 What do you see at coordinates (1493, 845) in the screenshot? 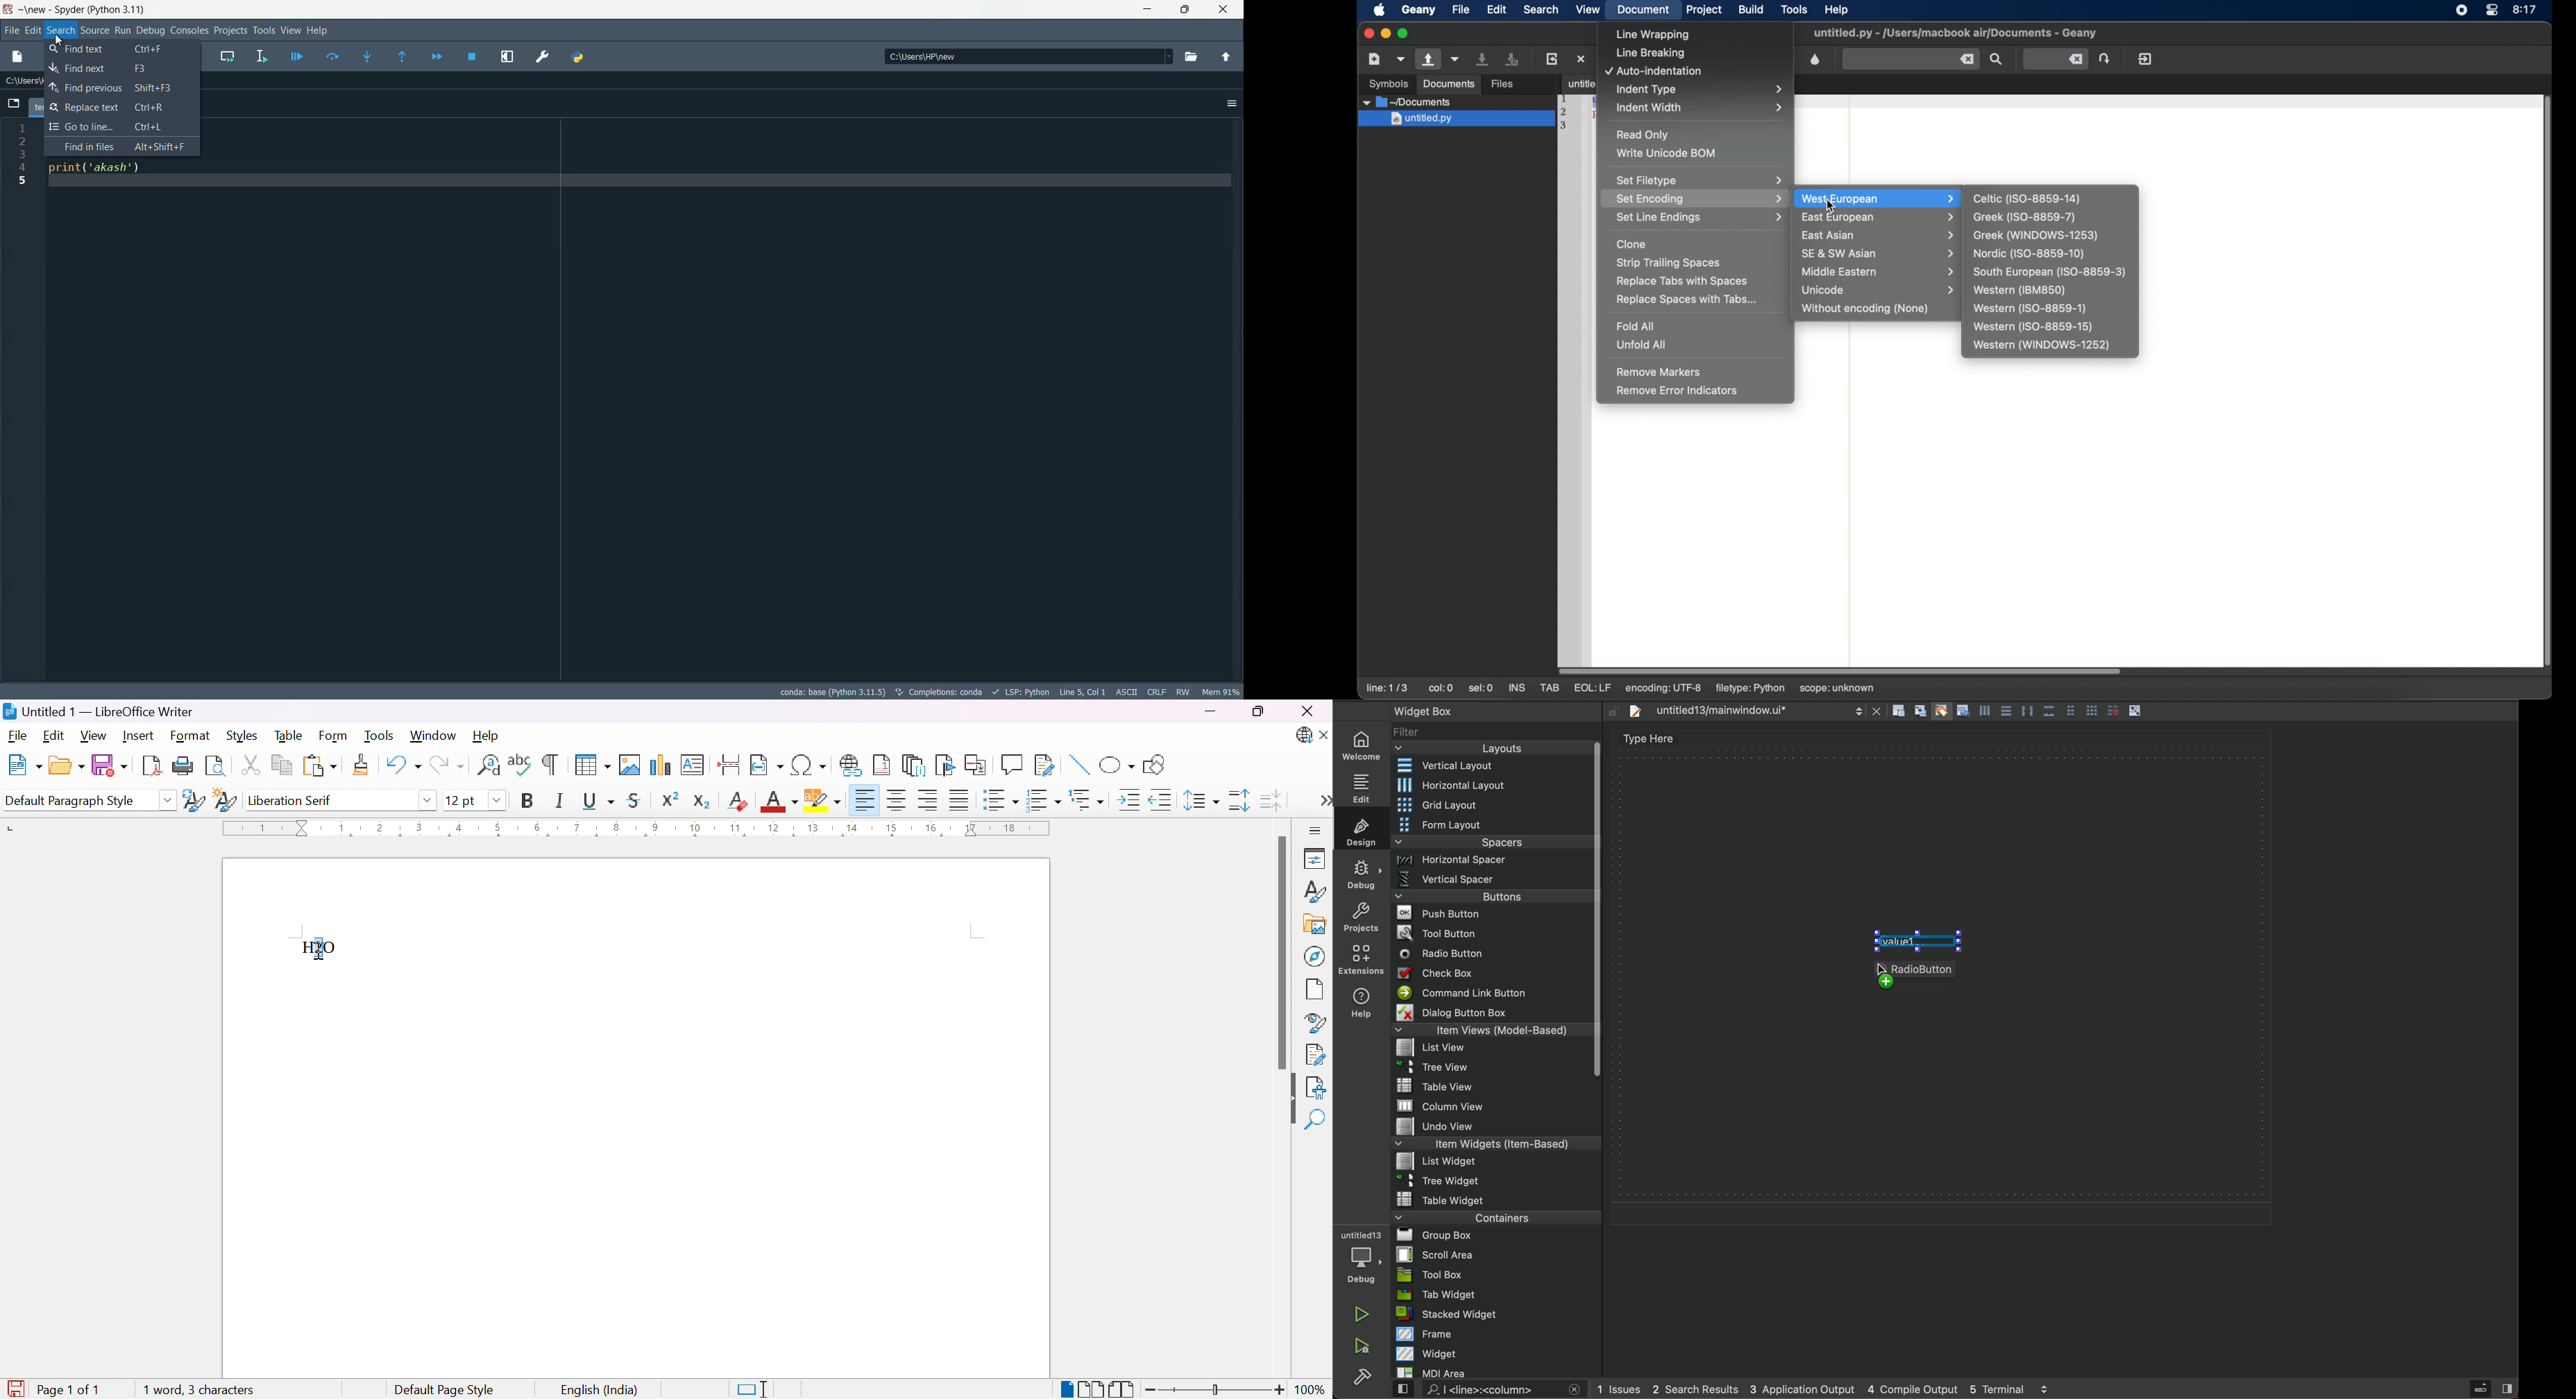
I see `spacers` at bounding box center [1493, 845].